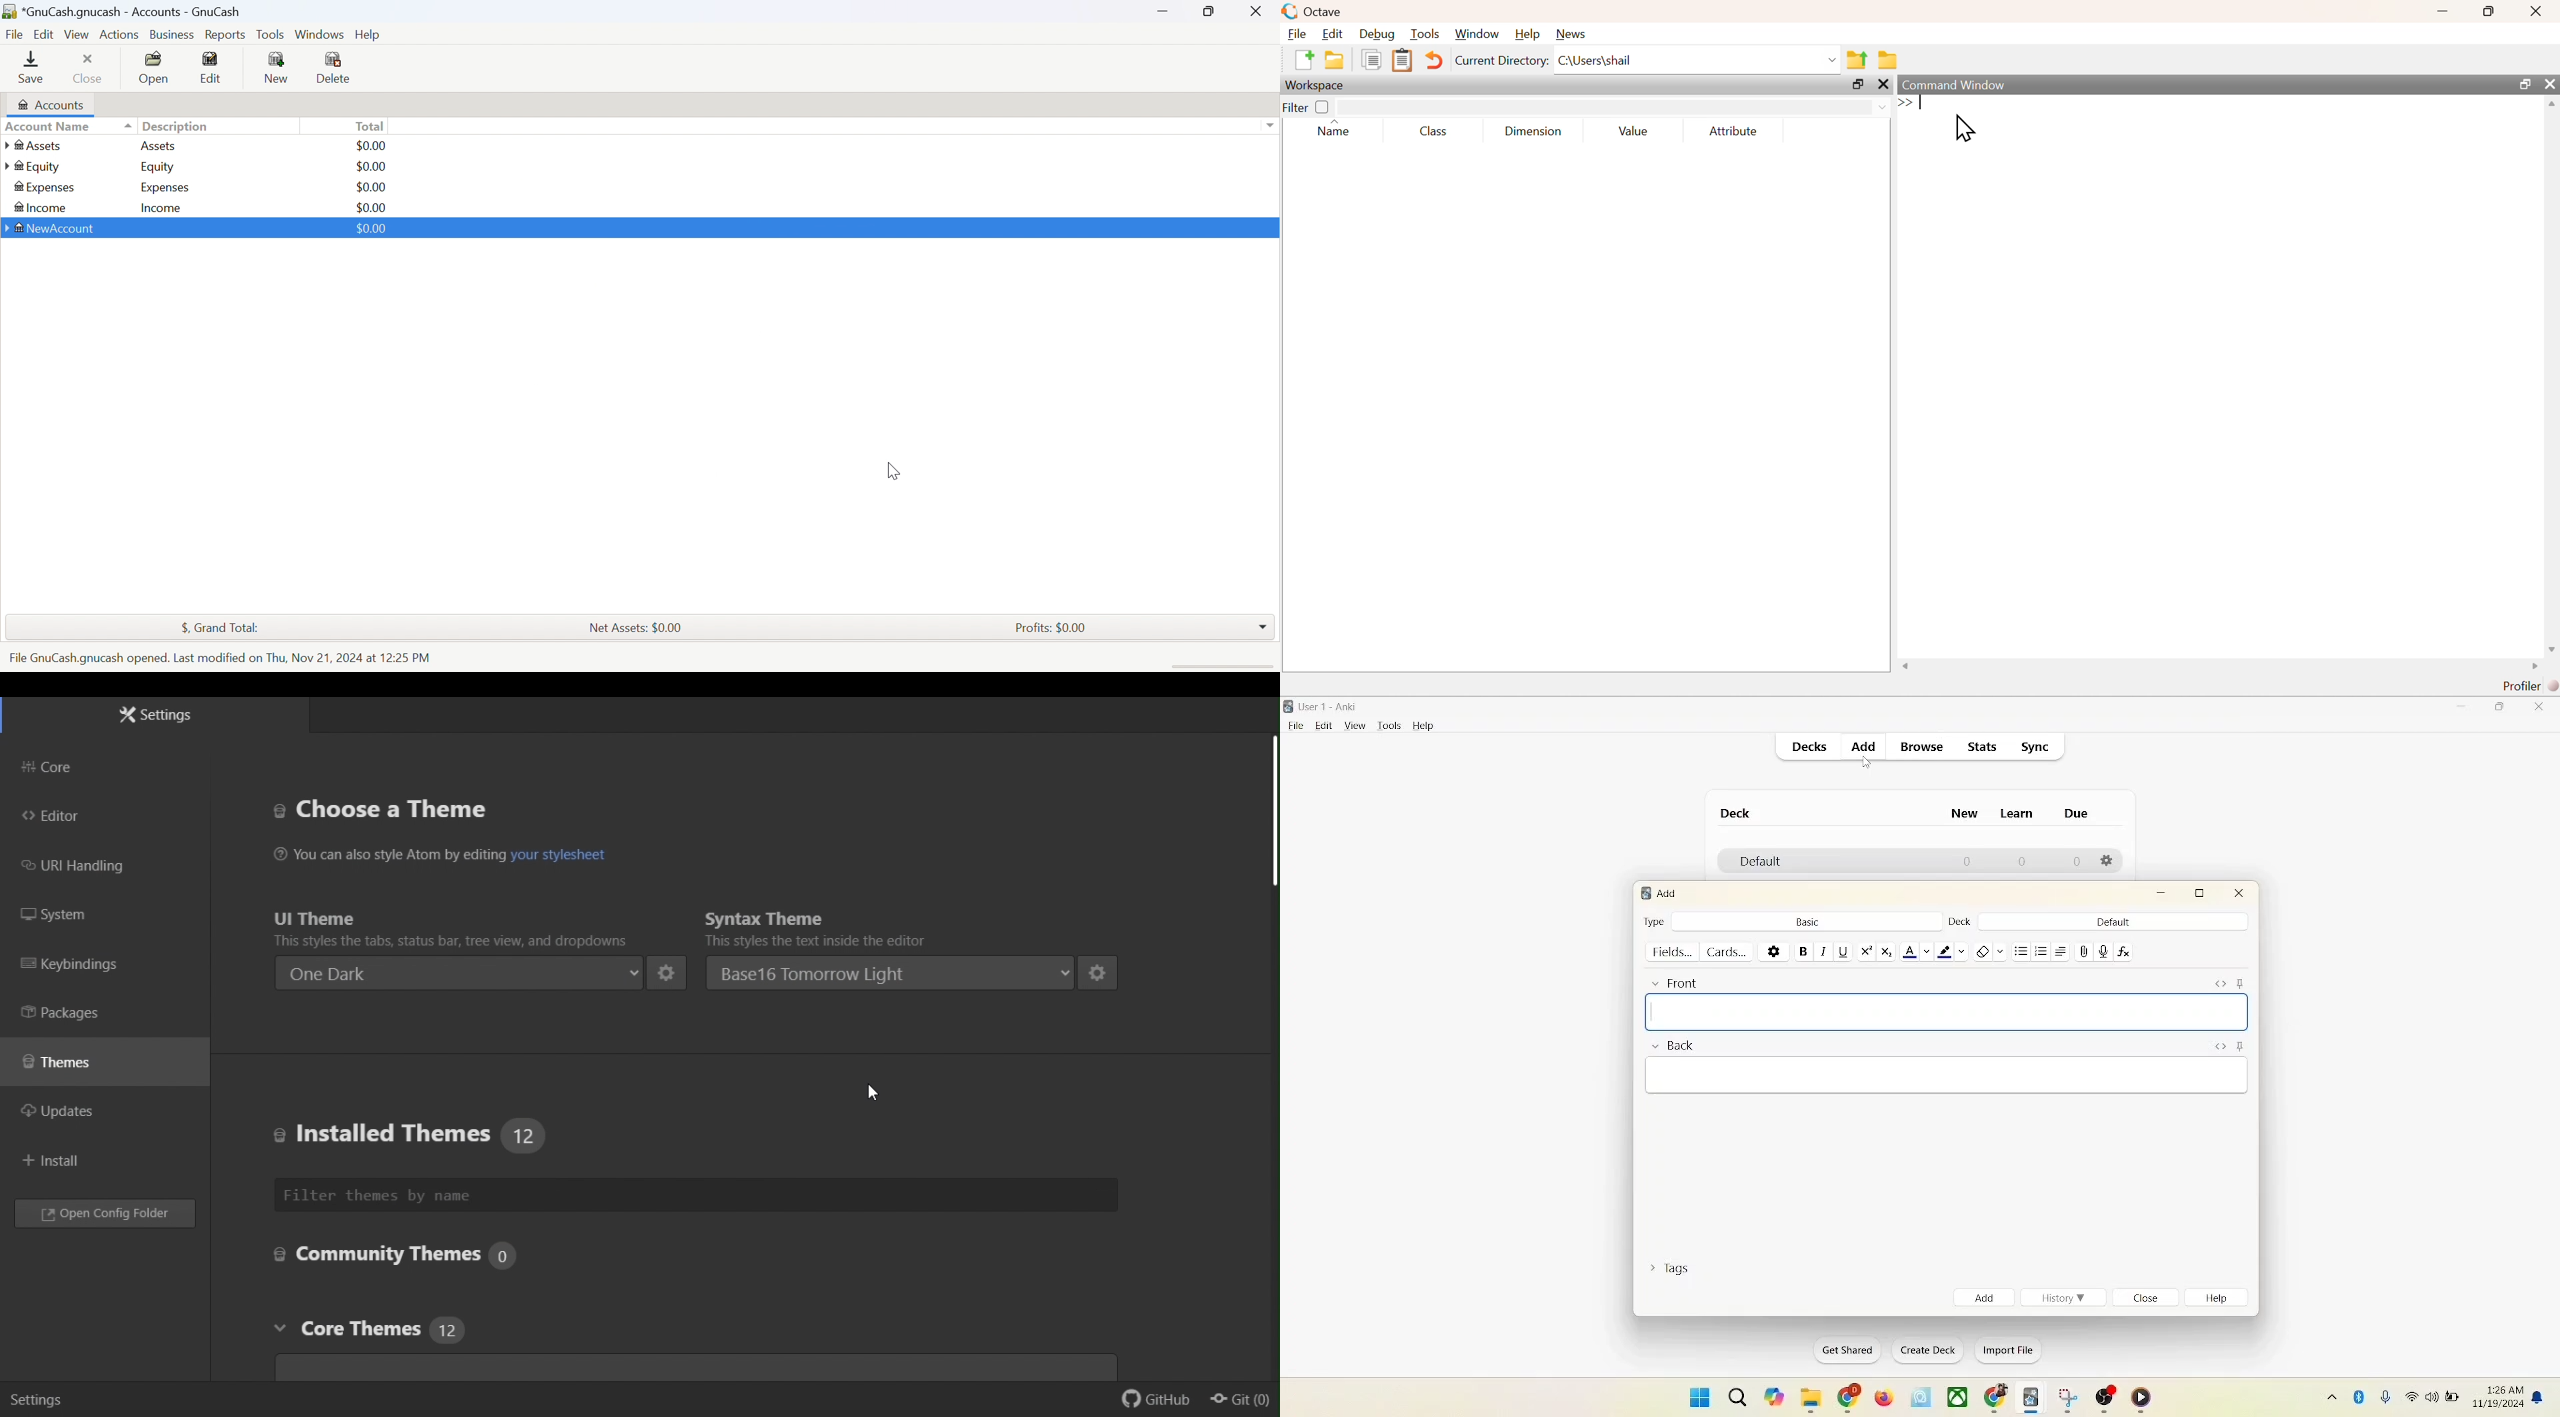 This screenshot has width=2576, height=1428. I want to click on front, so click(1672, 982).